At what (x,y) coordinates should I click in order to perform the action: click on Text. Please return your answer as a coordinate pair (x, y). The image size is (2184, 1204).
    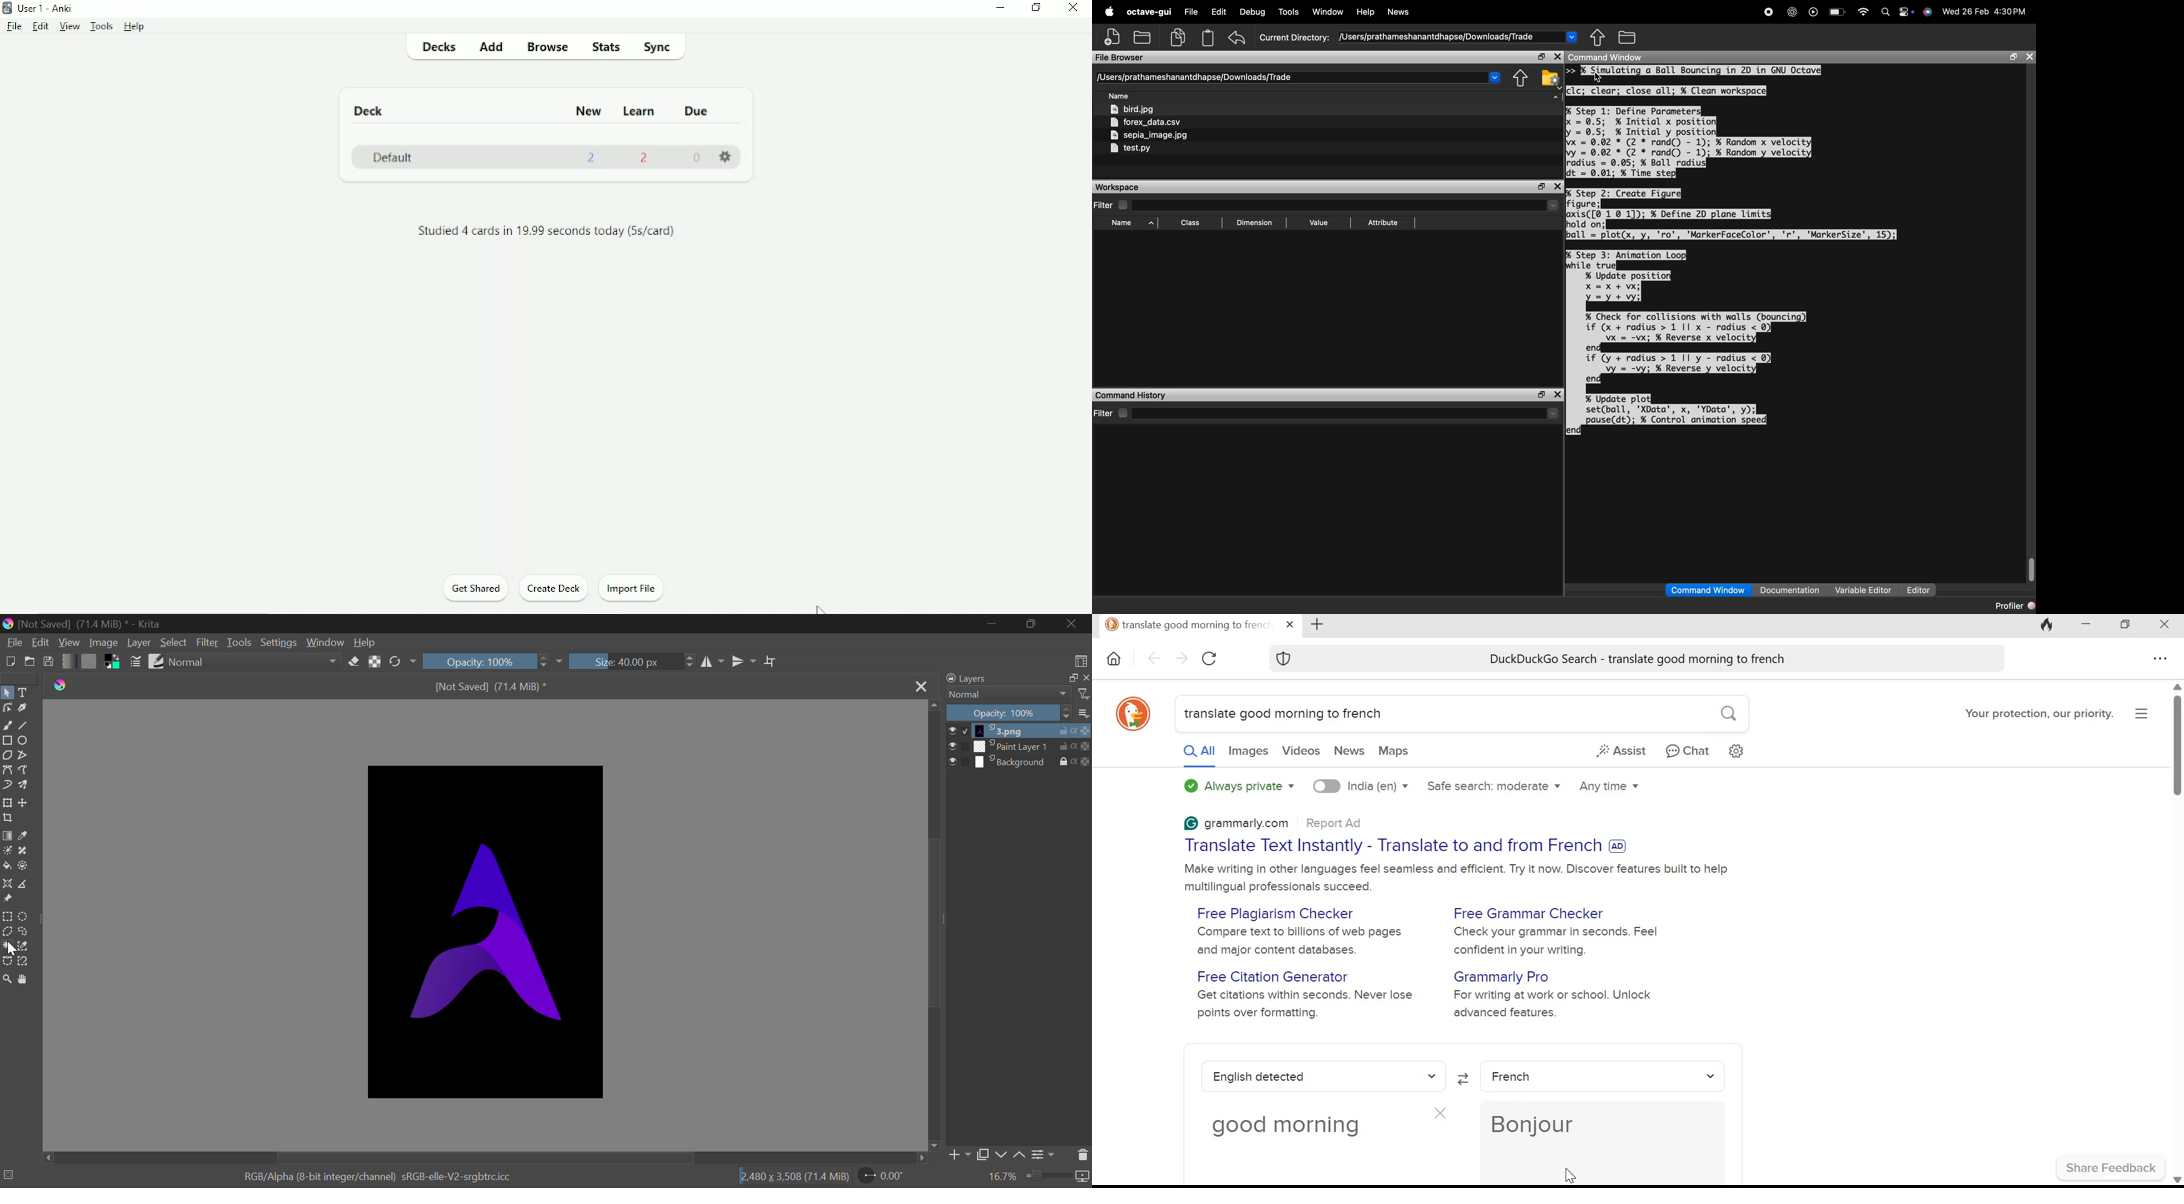
    Looking at the image, I should click on (23, 693).